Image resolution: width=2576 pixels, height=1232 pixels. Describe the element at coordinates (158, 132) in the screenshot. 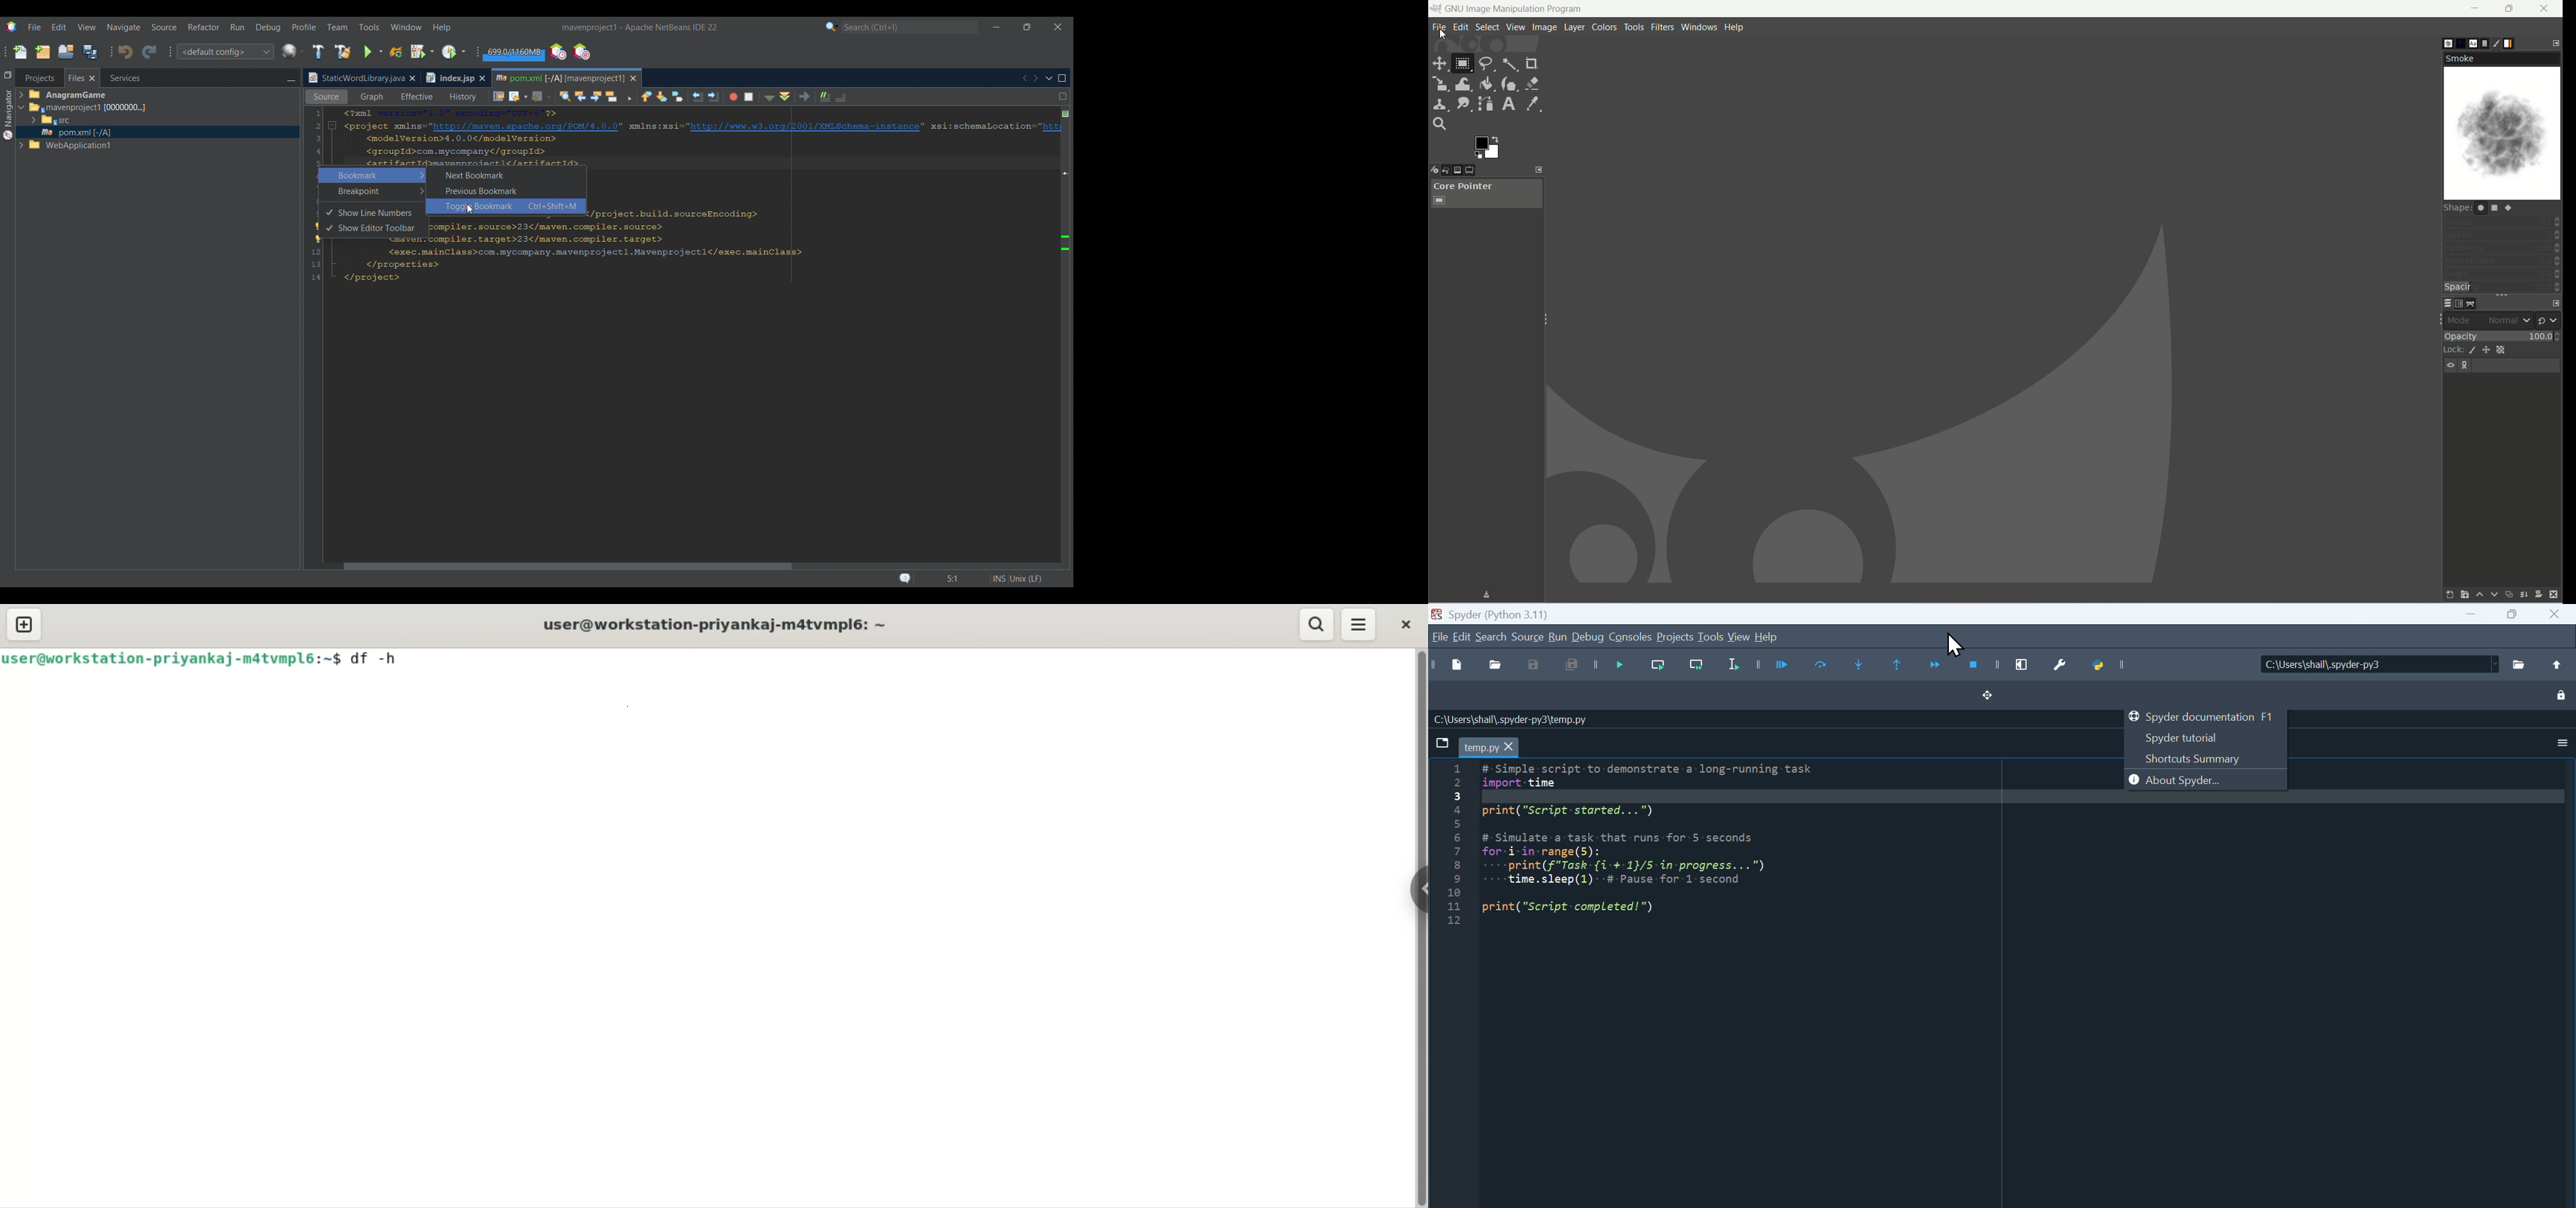

I see `Selected file highlighted` at that location.